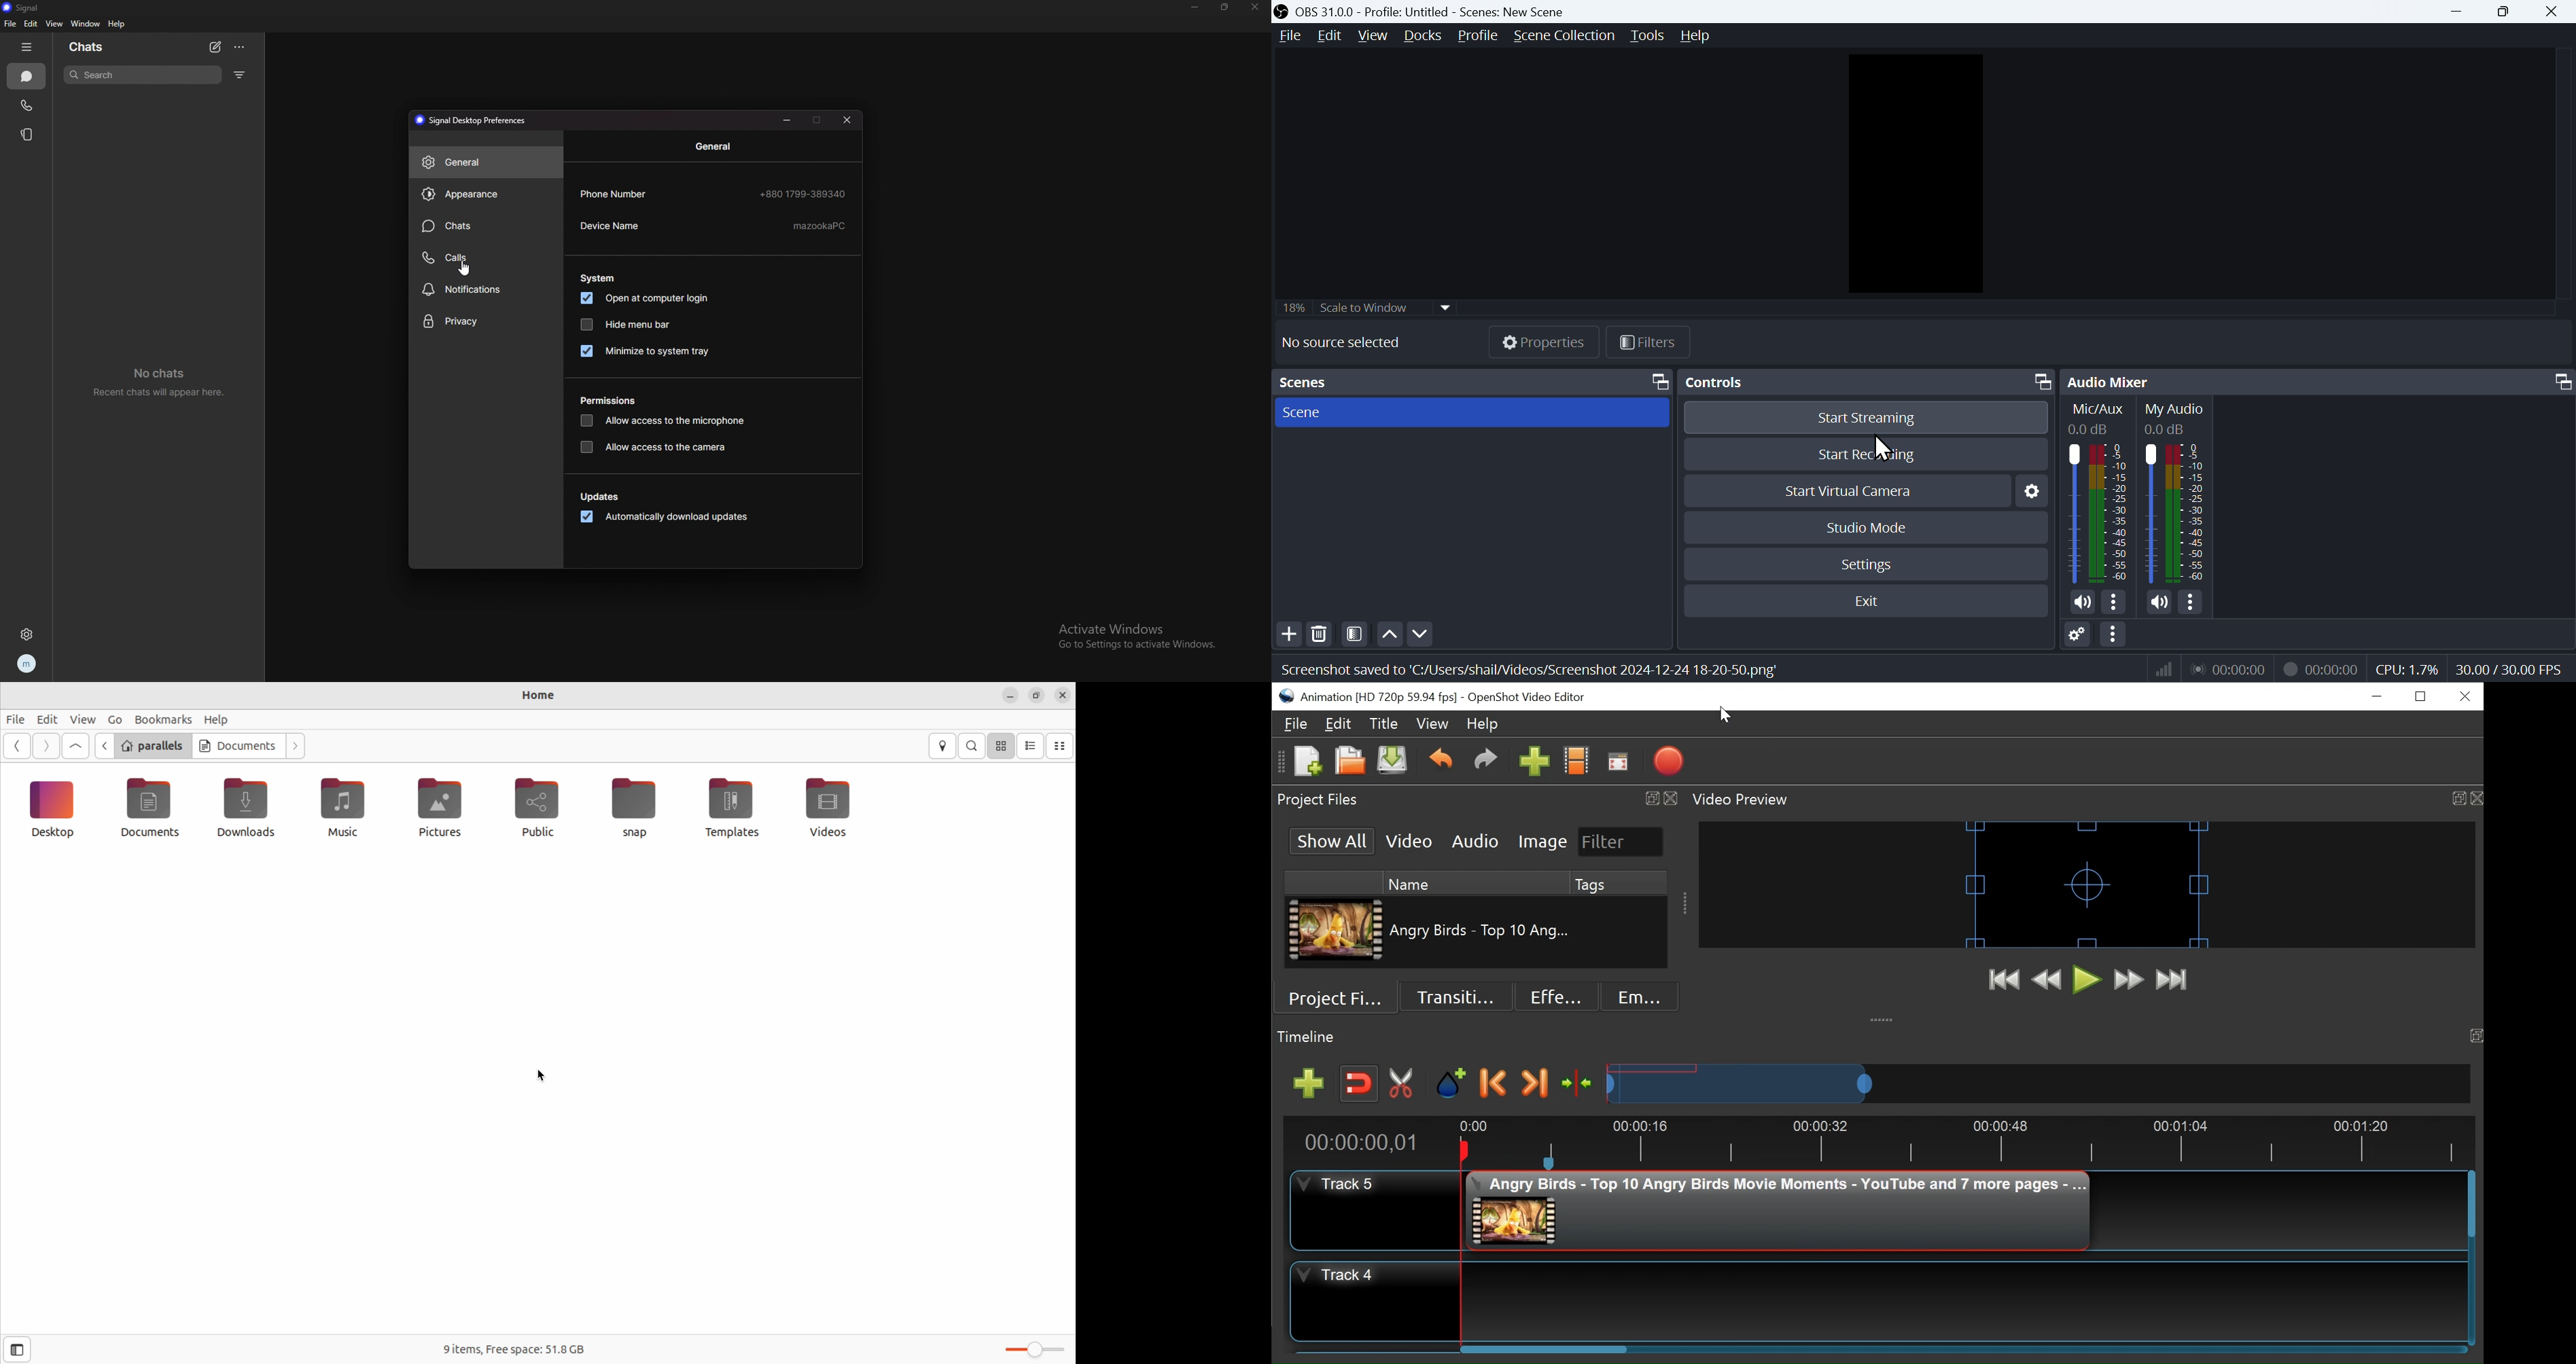 The width and height of the screenshot is (2576, 1372). What do you see at coordinates (1871, 562) in the screenshot?
I see `Settings` at bounding box center [1871, 562].